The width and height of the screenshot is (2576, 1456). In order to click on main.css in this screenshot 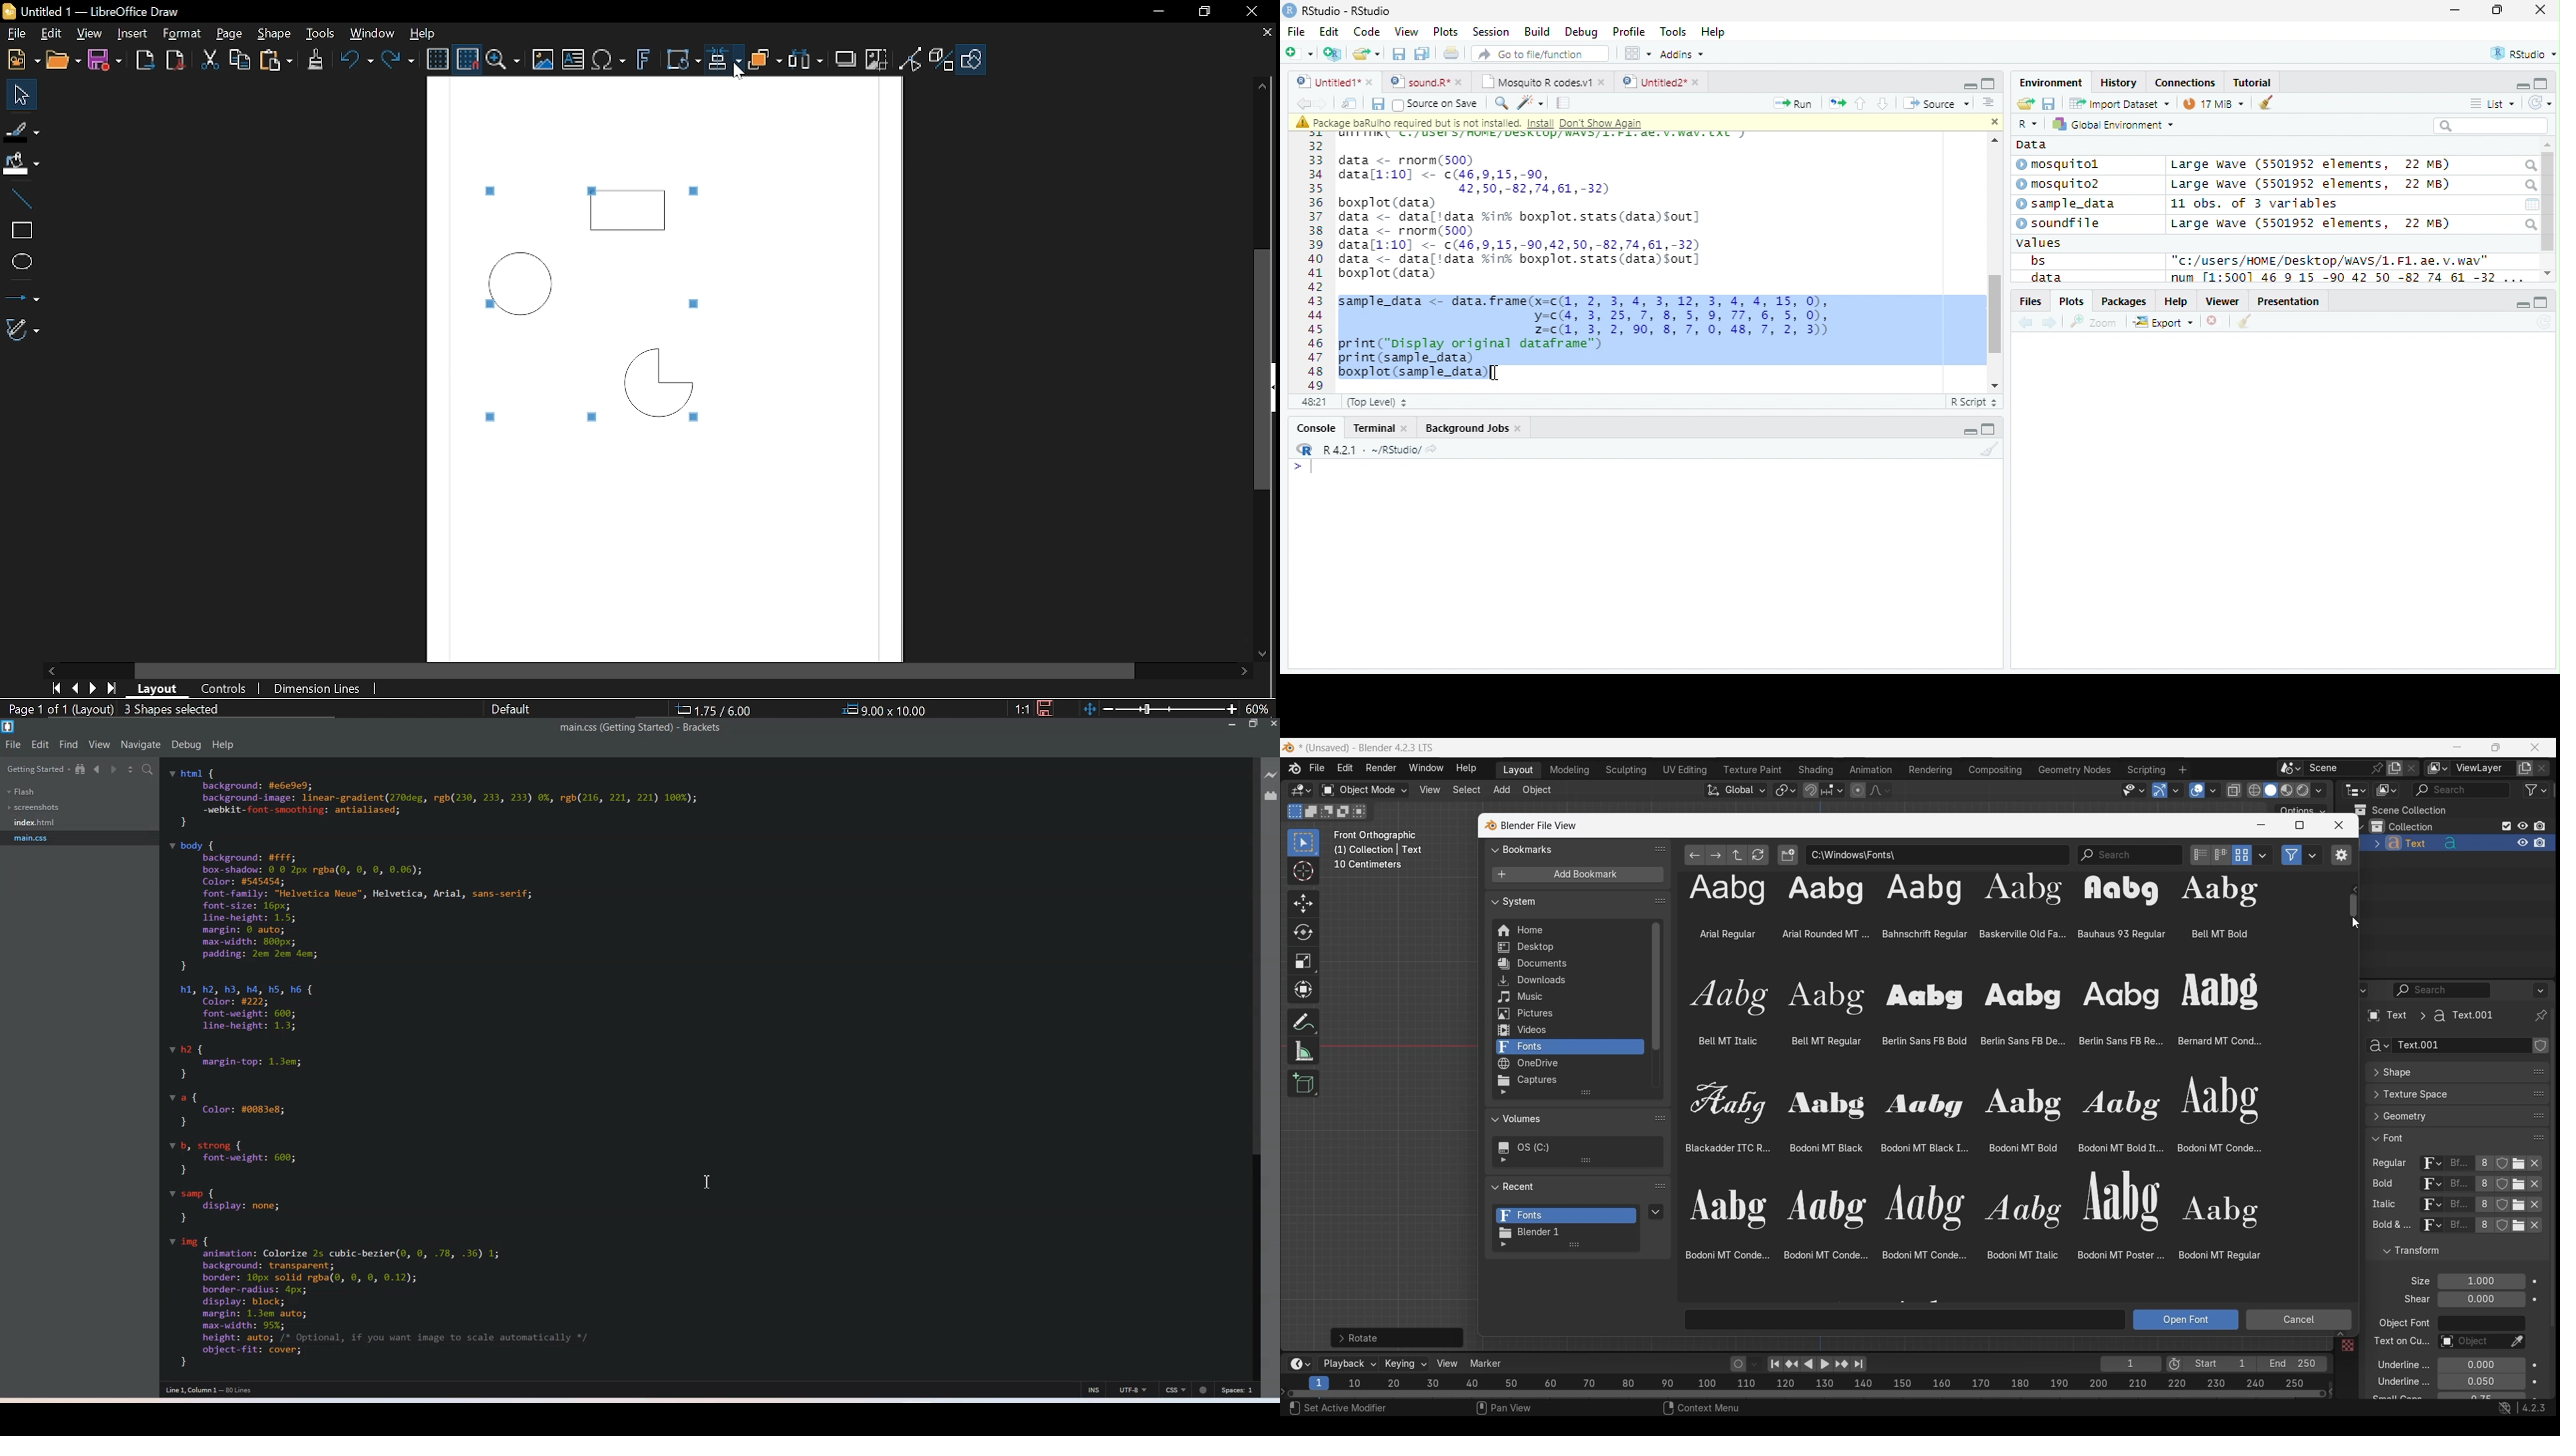, I will do `click(35, 838)`.